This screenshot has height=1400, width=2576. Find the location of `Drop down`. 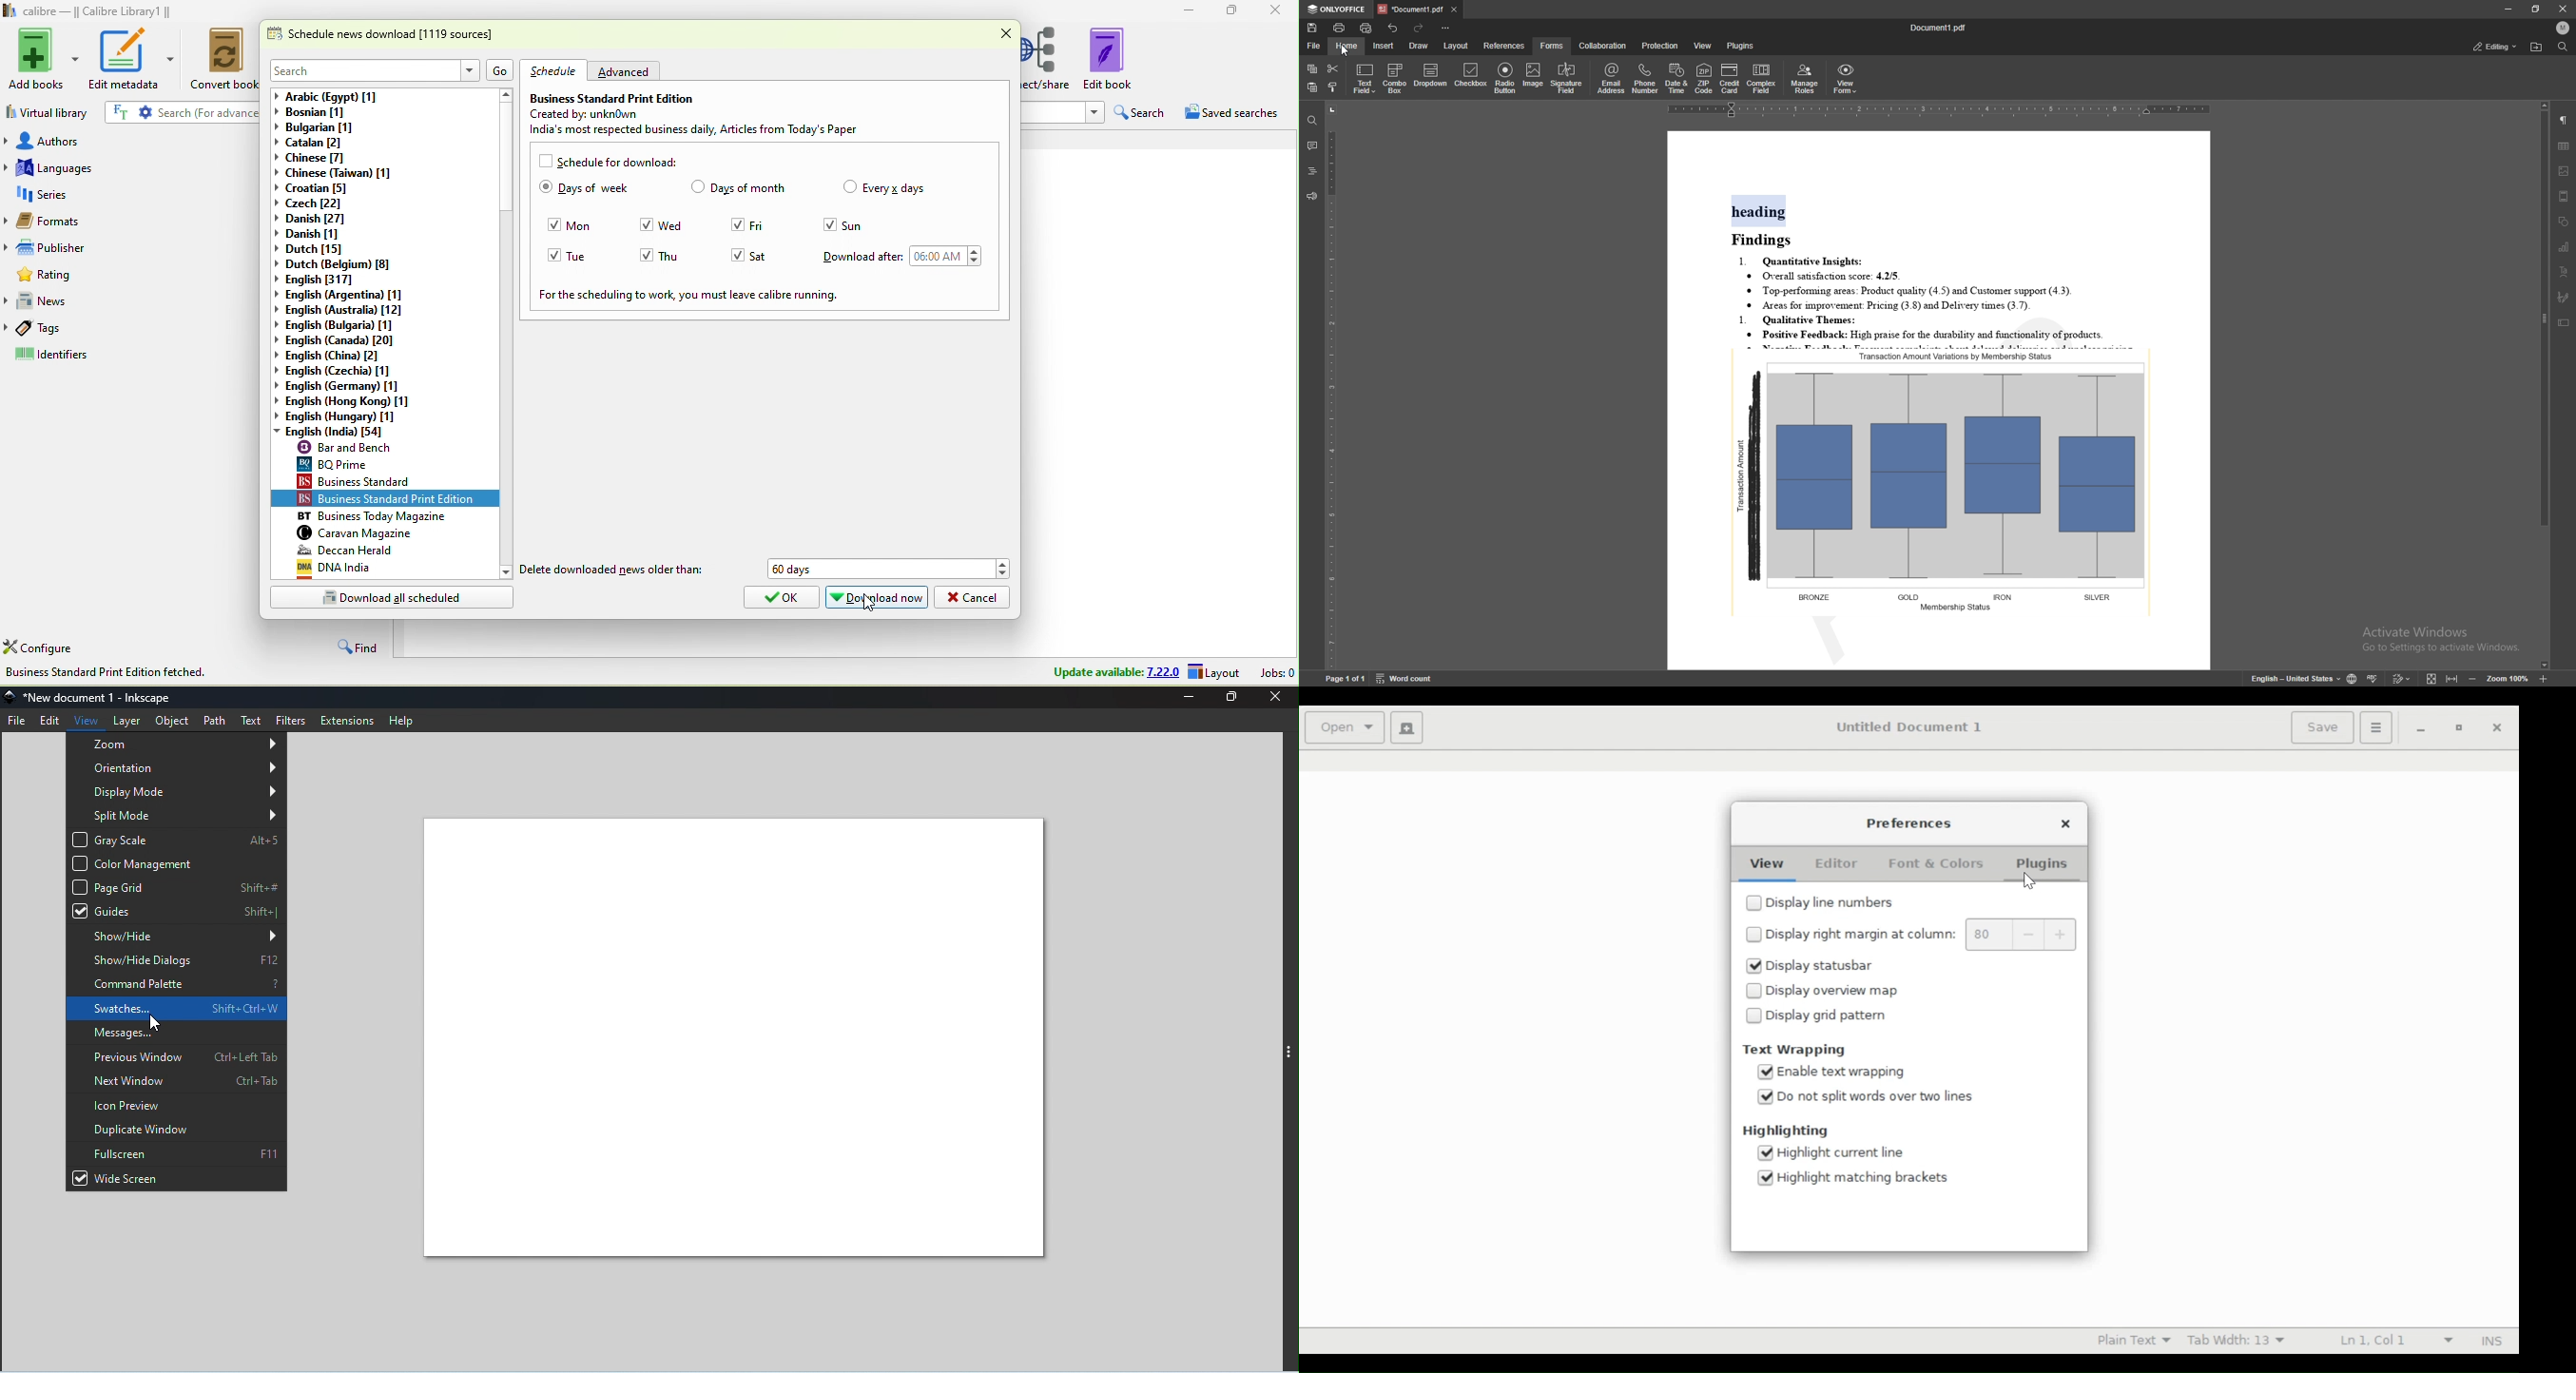

Drop down is located at coordinates (1093, 112).